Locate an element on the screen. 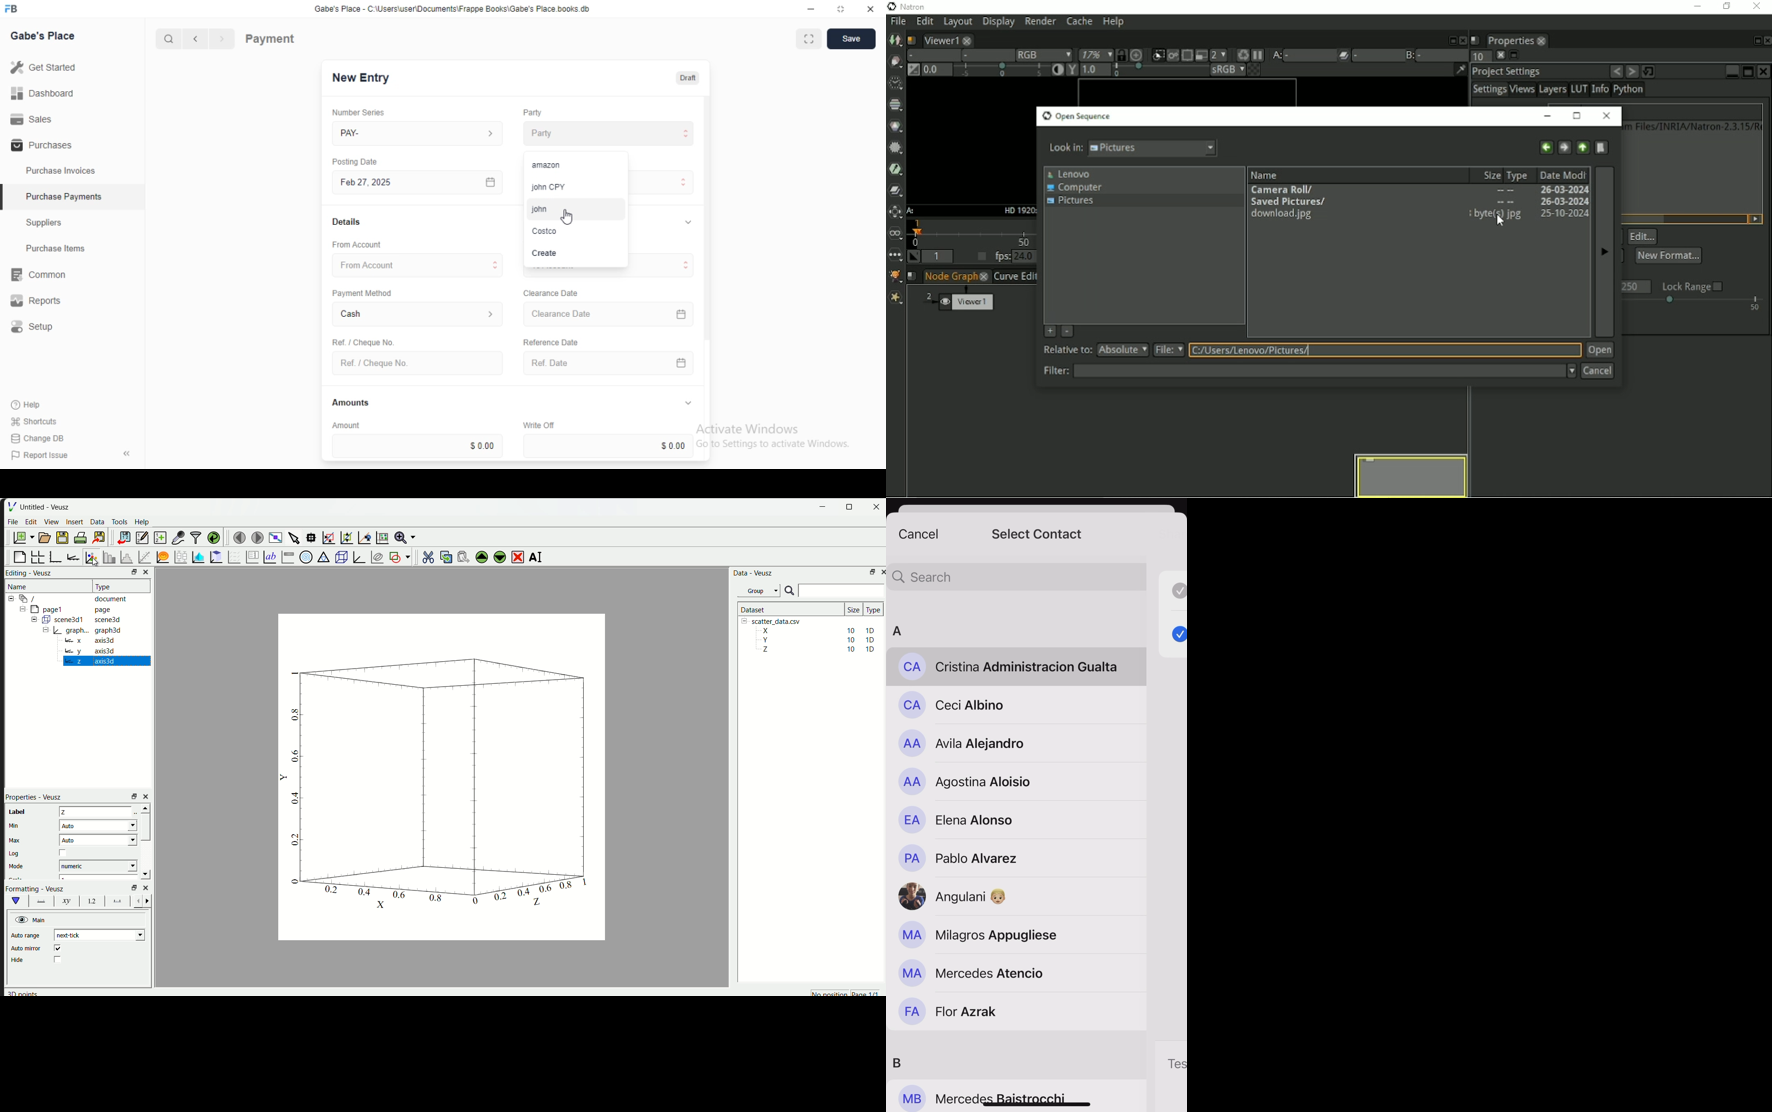 The image size is (1792, 1120). plot function is located at coordinates (161, 557).